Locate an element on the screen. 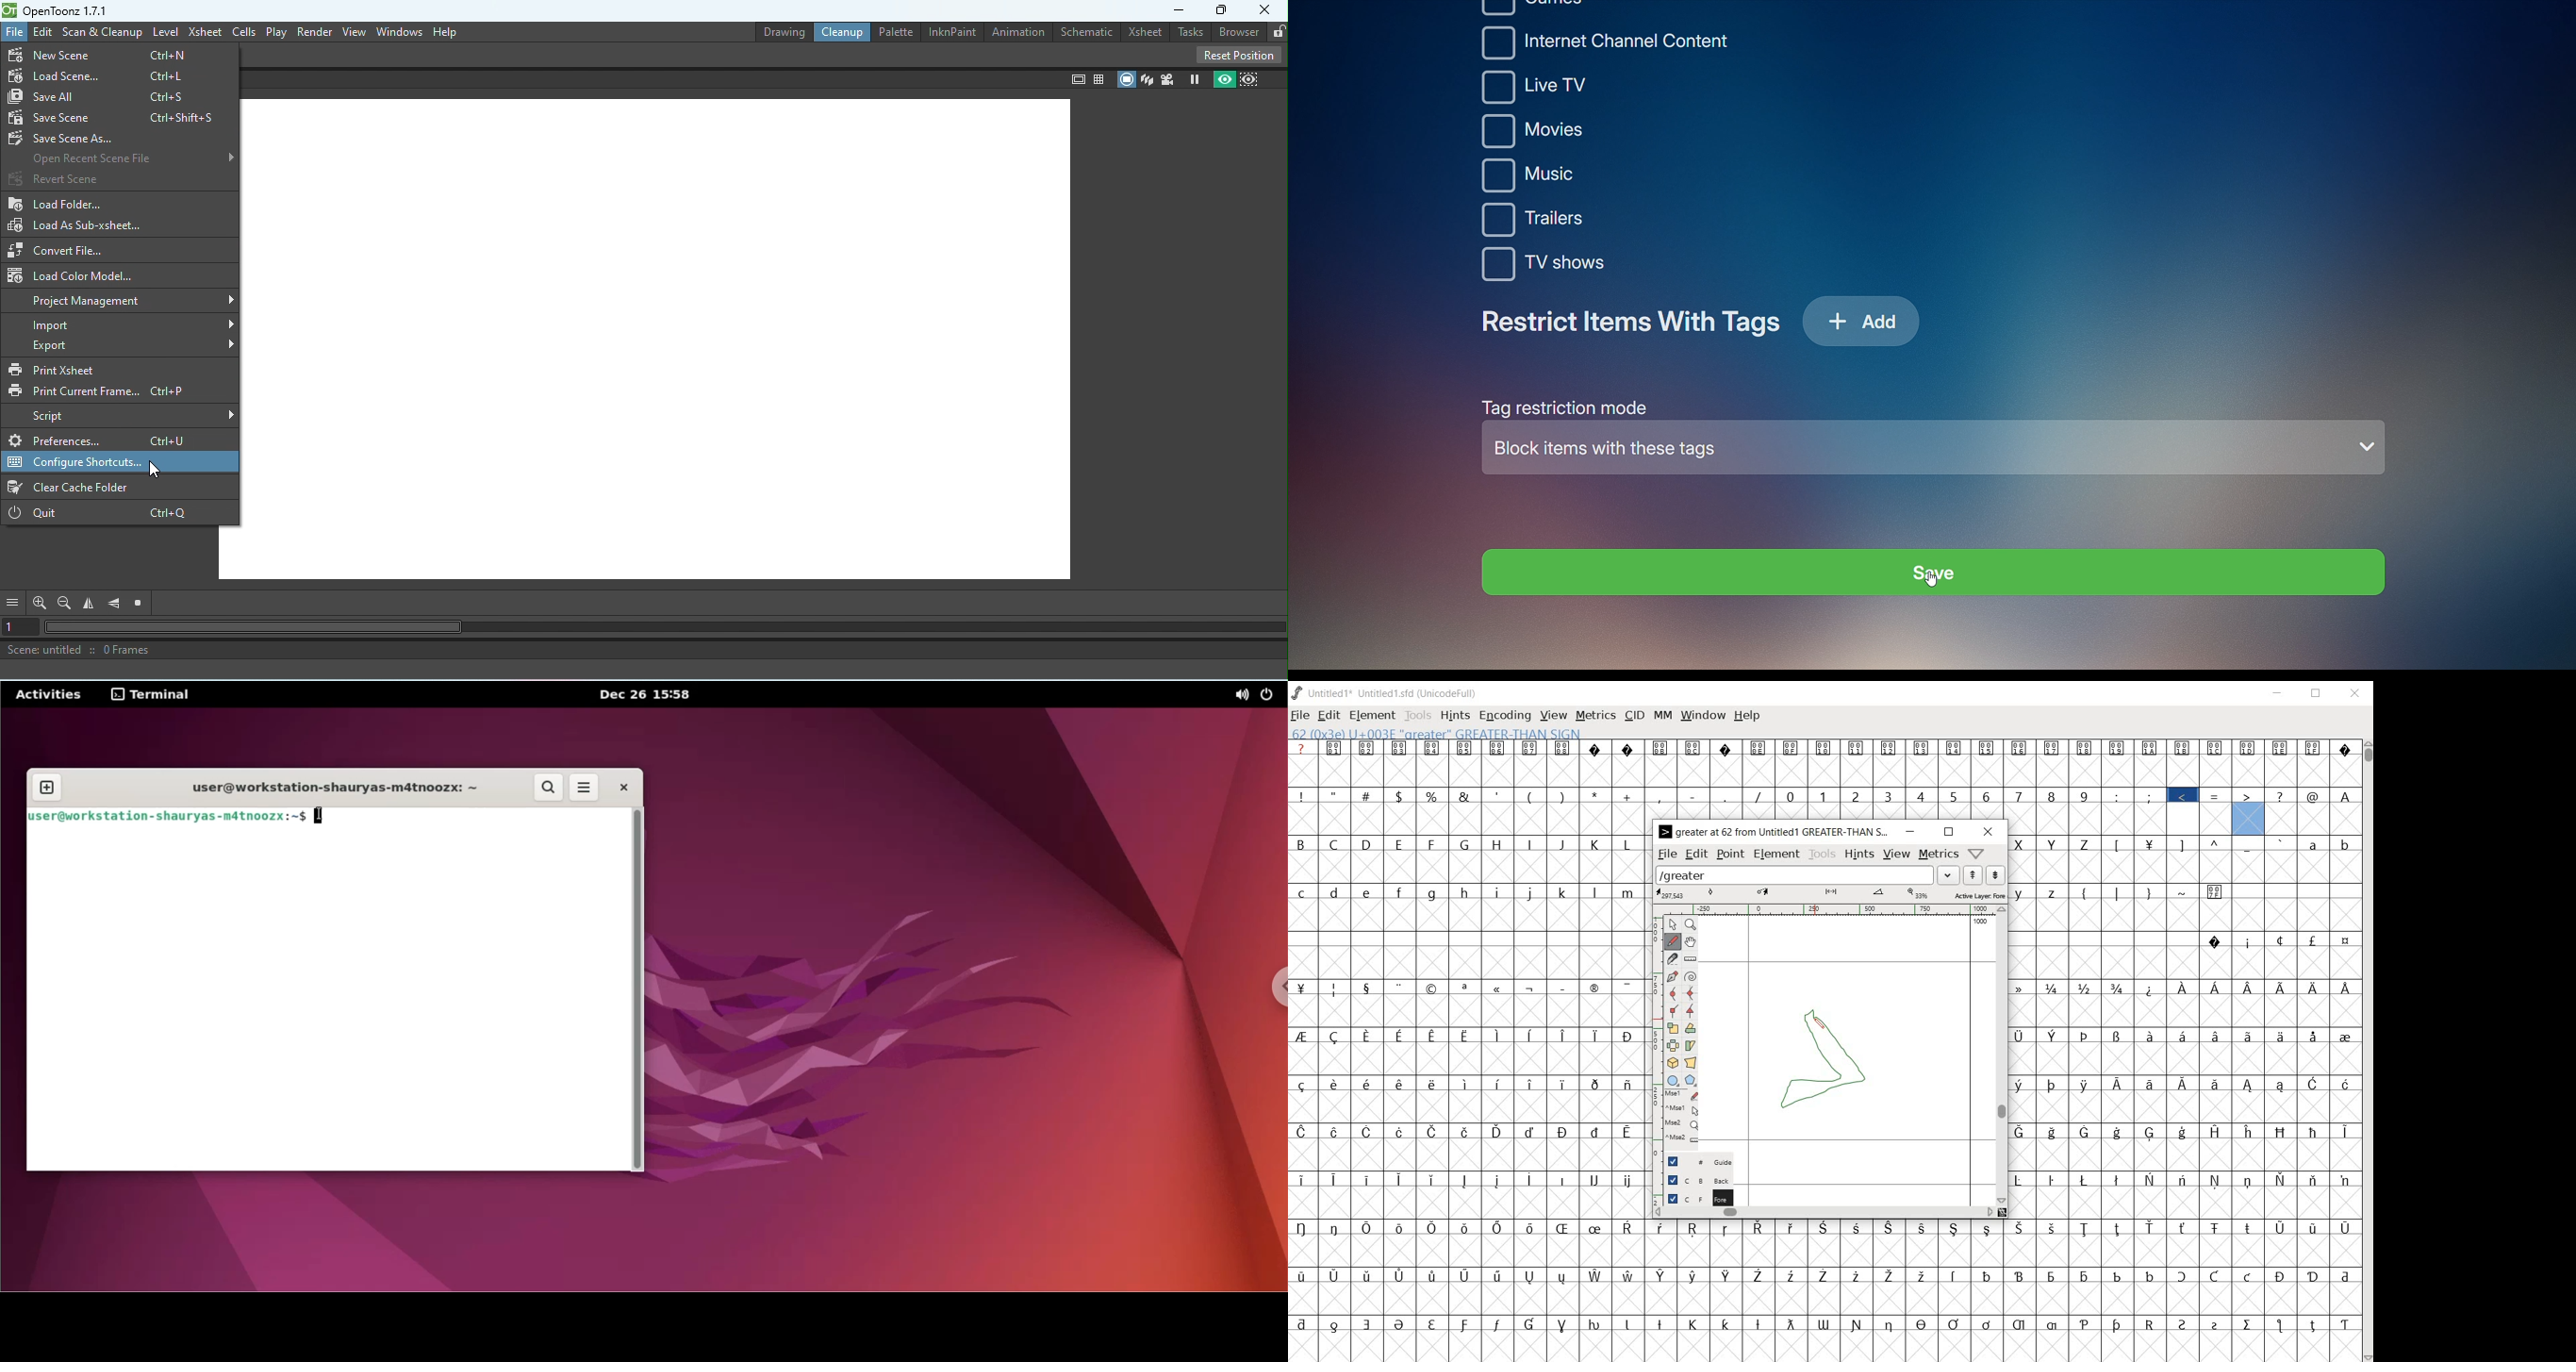  mse1 mse1 mse2 mse2 is located at coordinates (1682, 1116).